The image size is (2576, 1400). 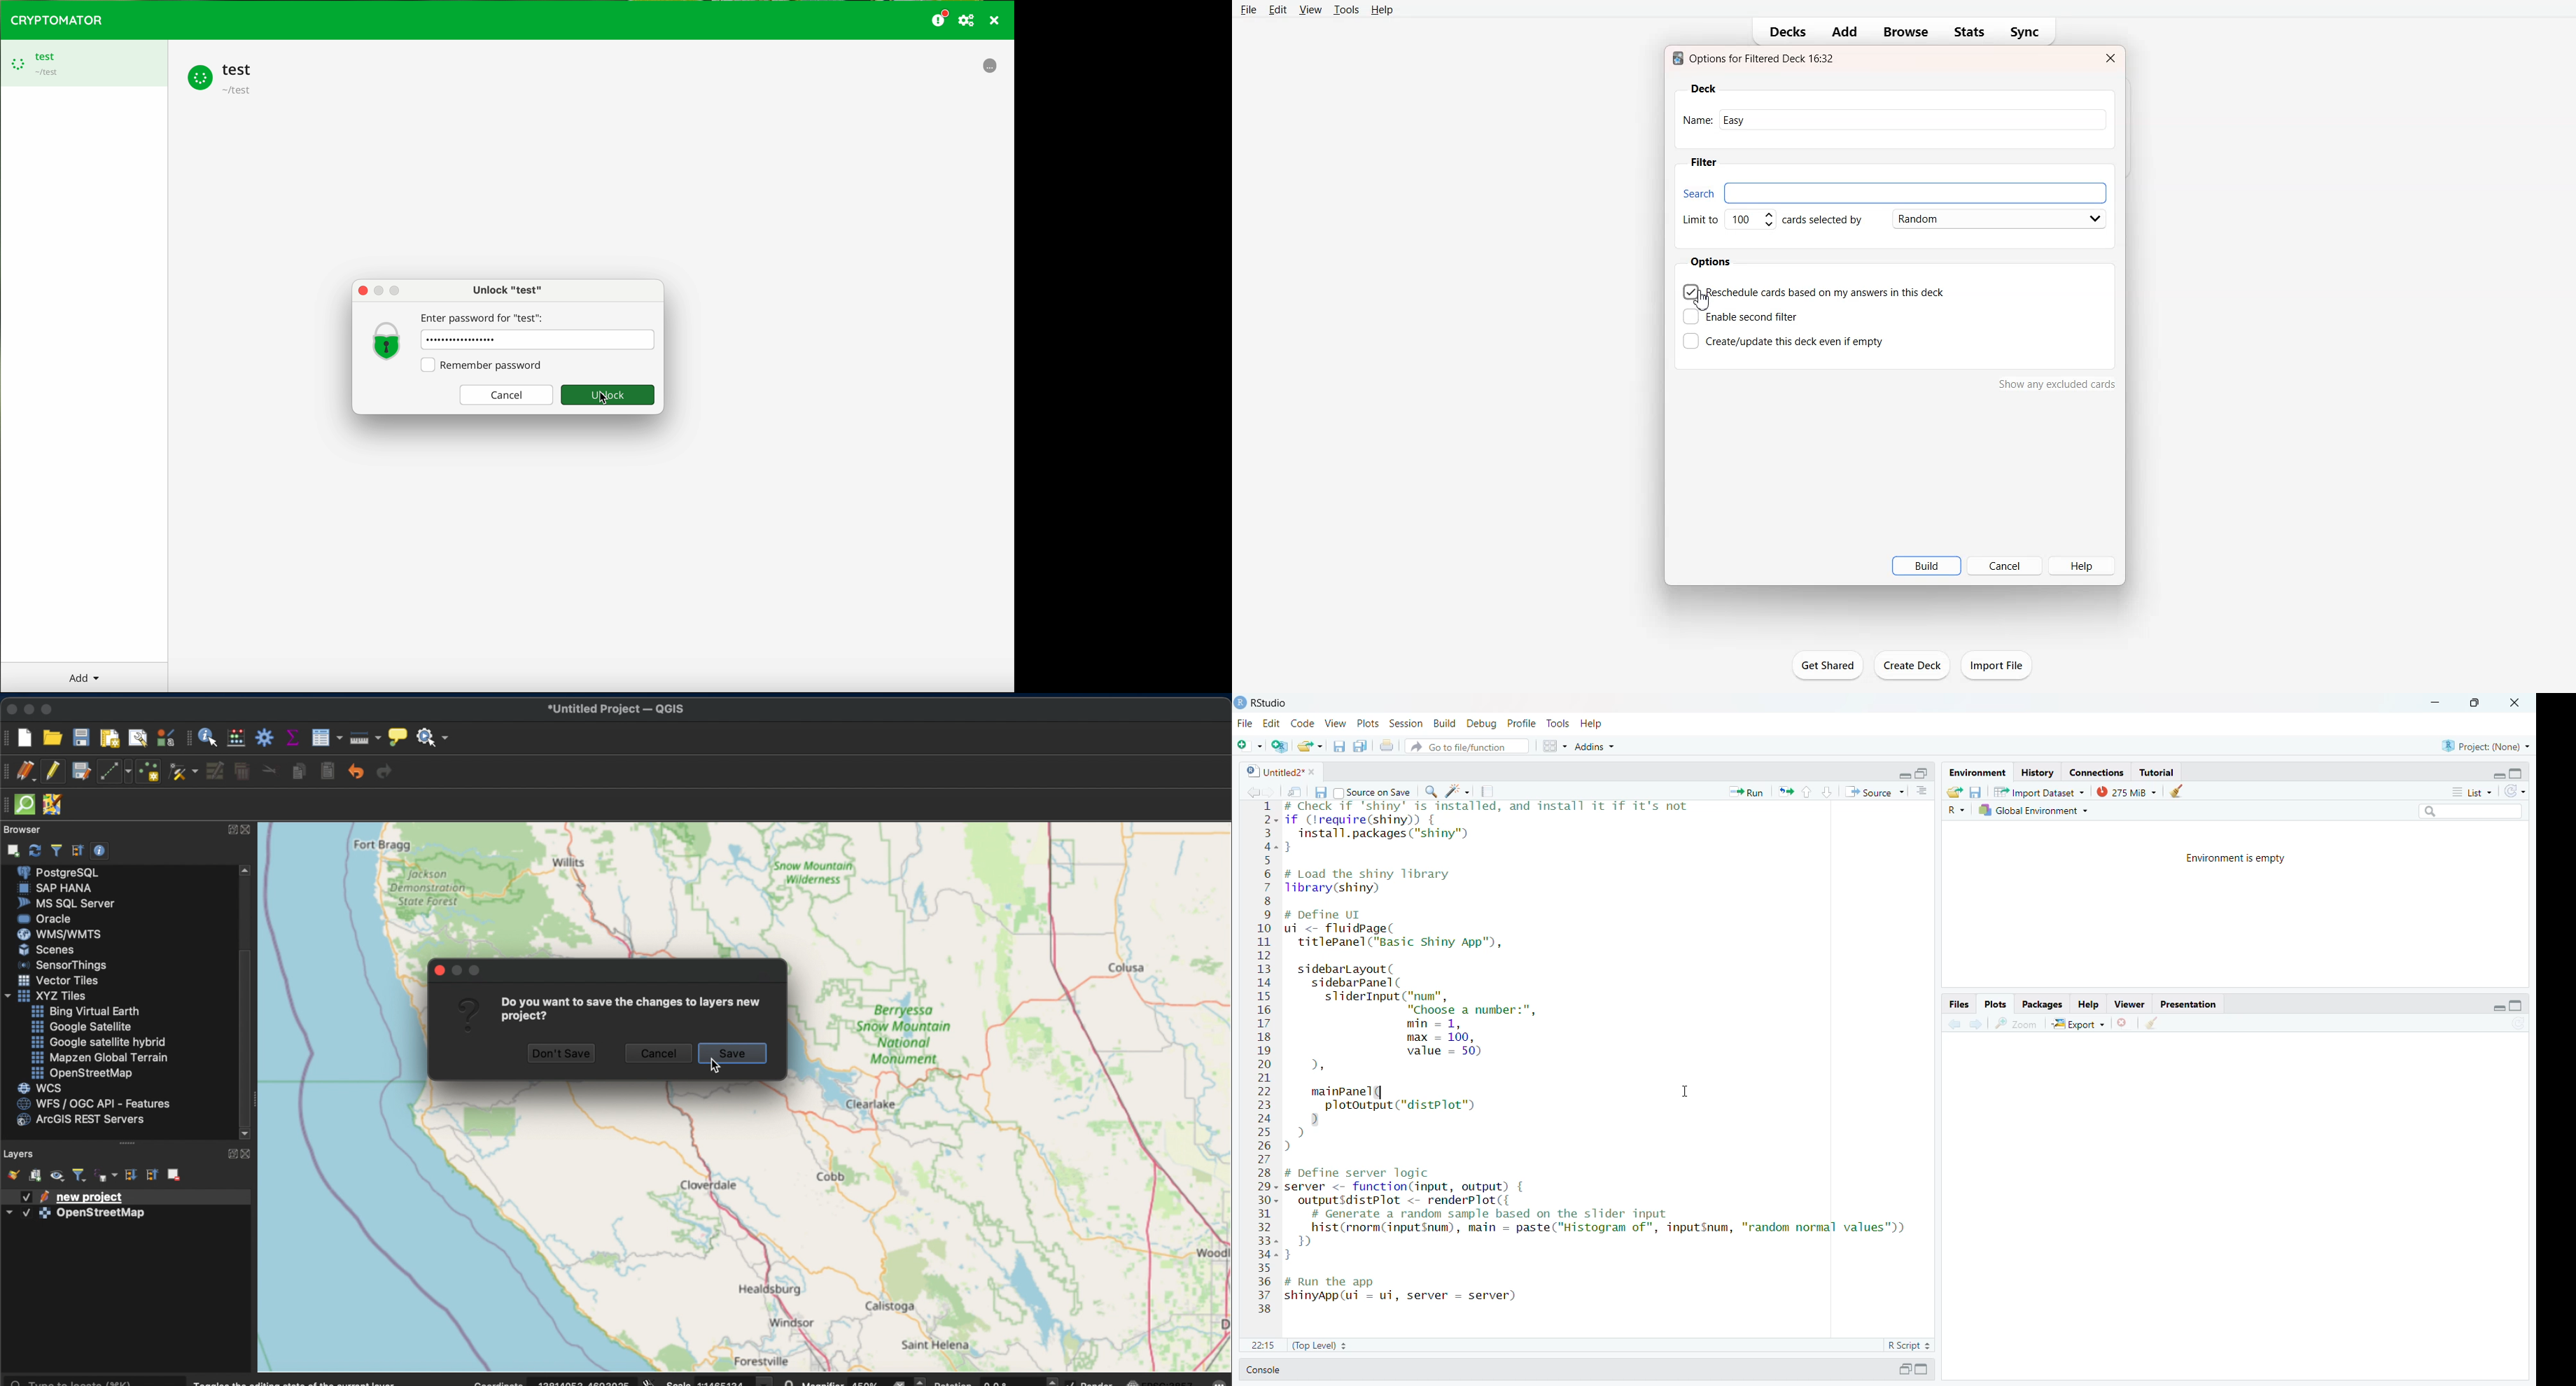 What do you see at coordinates (1894, 192) in the screenshot?
I see `Search bar` at bounding box center [1894, 192].